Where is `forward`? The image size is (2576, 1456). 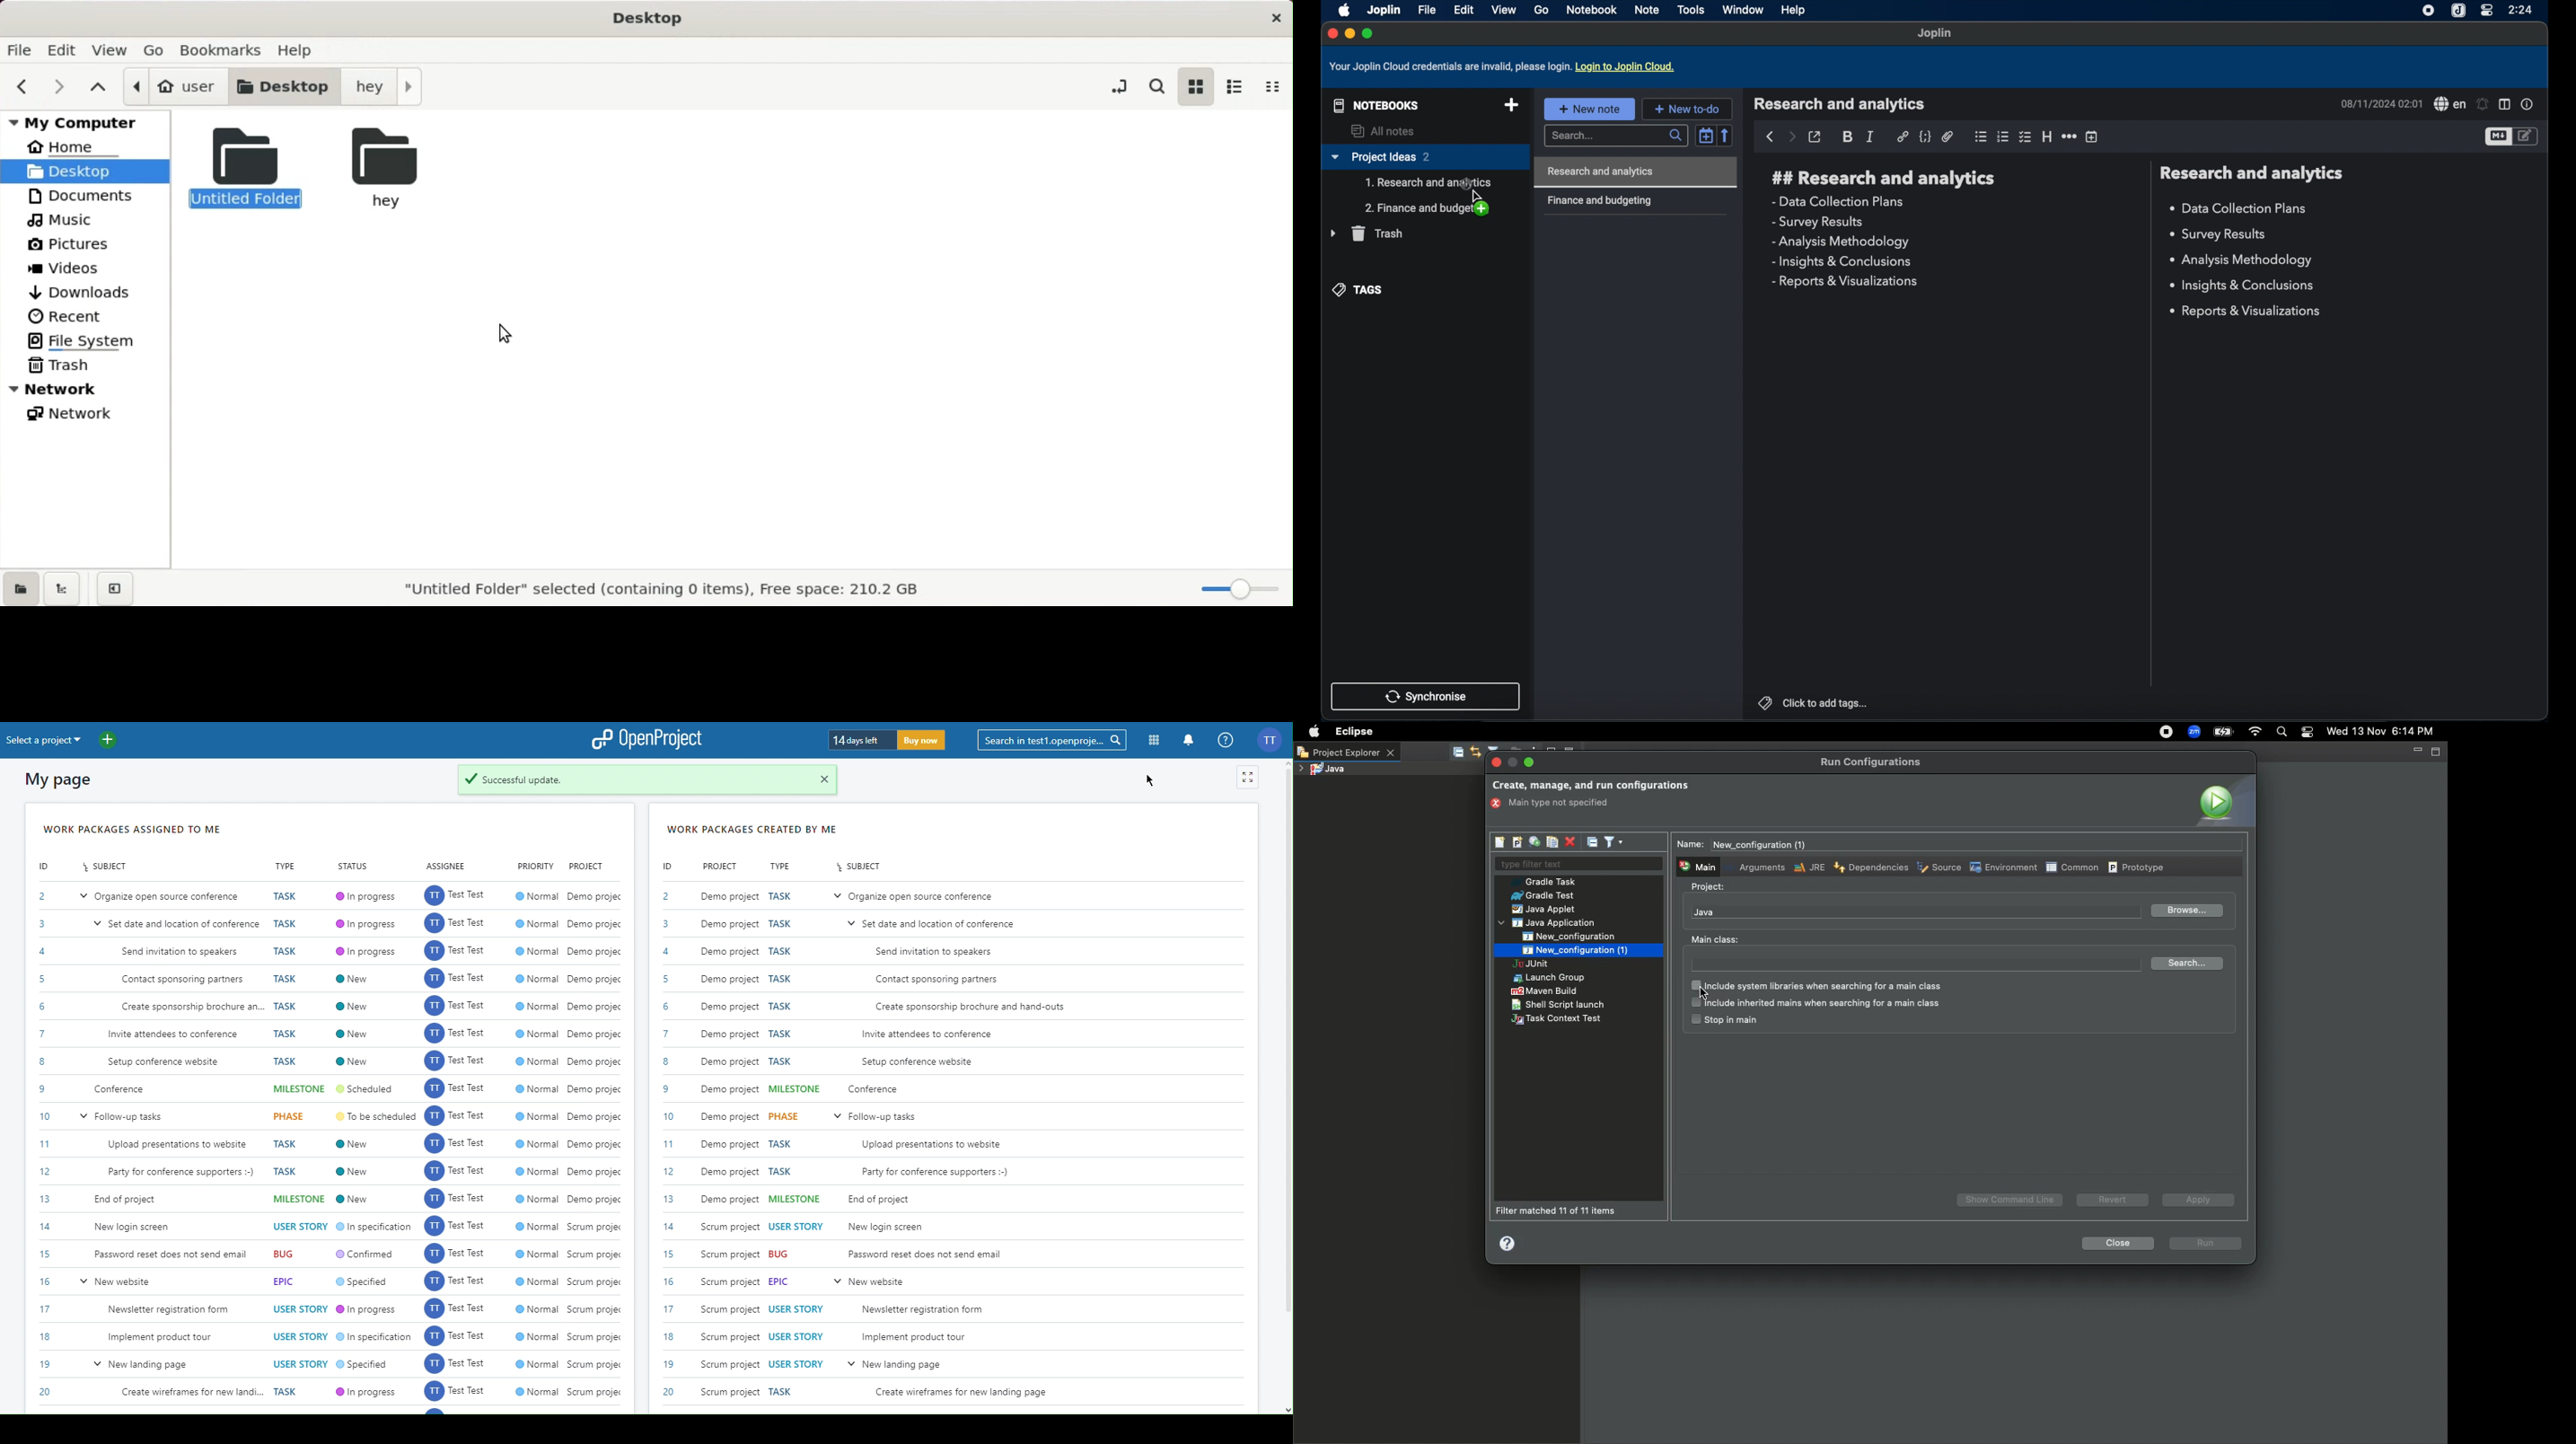
forward is located at coordinates (1792, 138).